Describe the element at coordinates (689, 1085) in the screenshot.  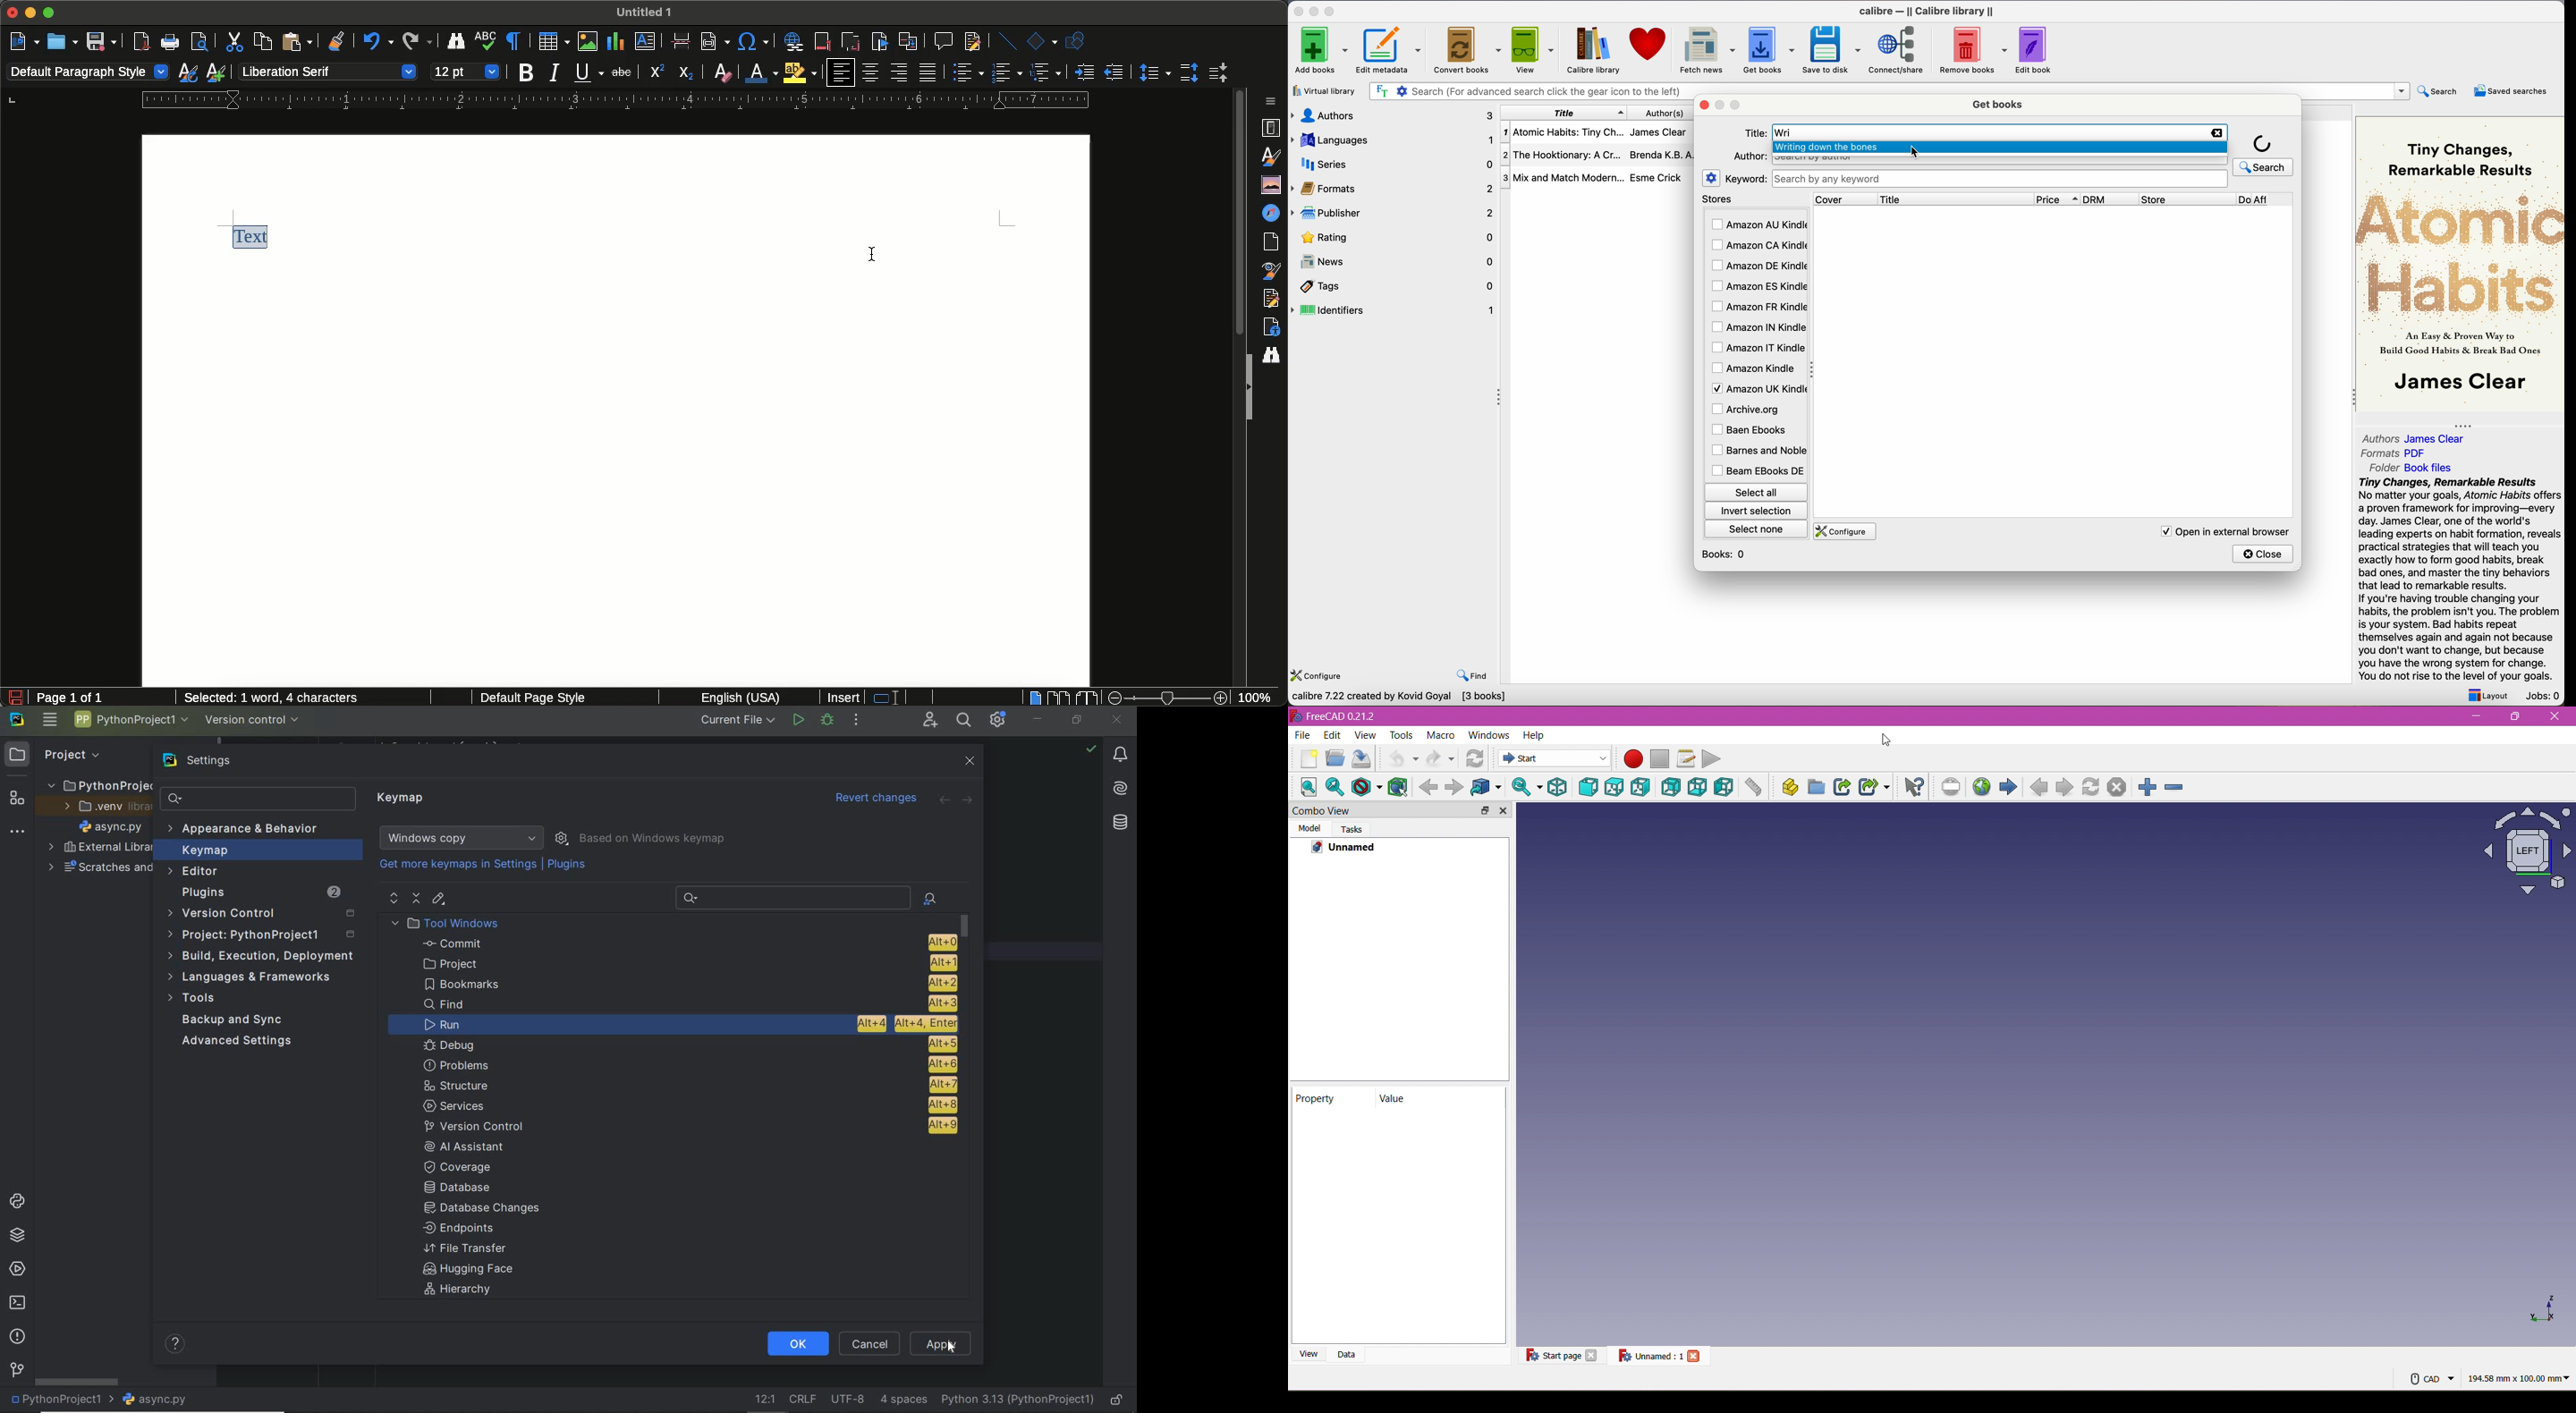
I see `structure` at that location.